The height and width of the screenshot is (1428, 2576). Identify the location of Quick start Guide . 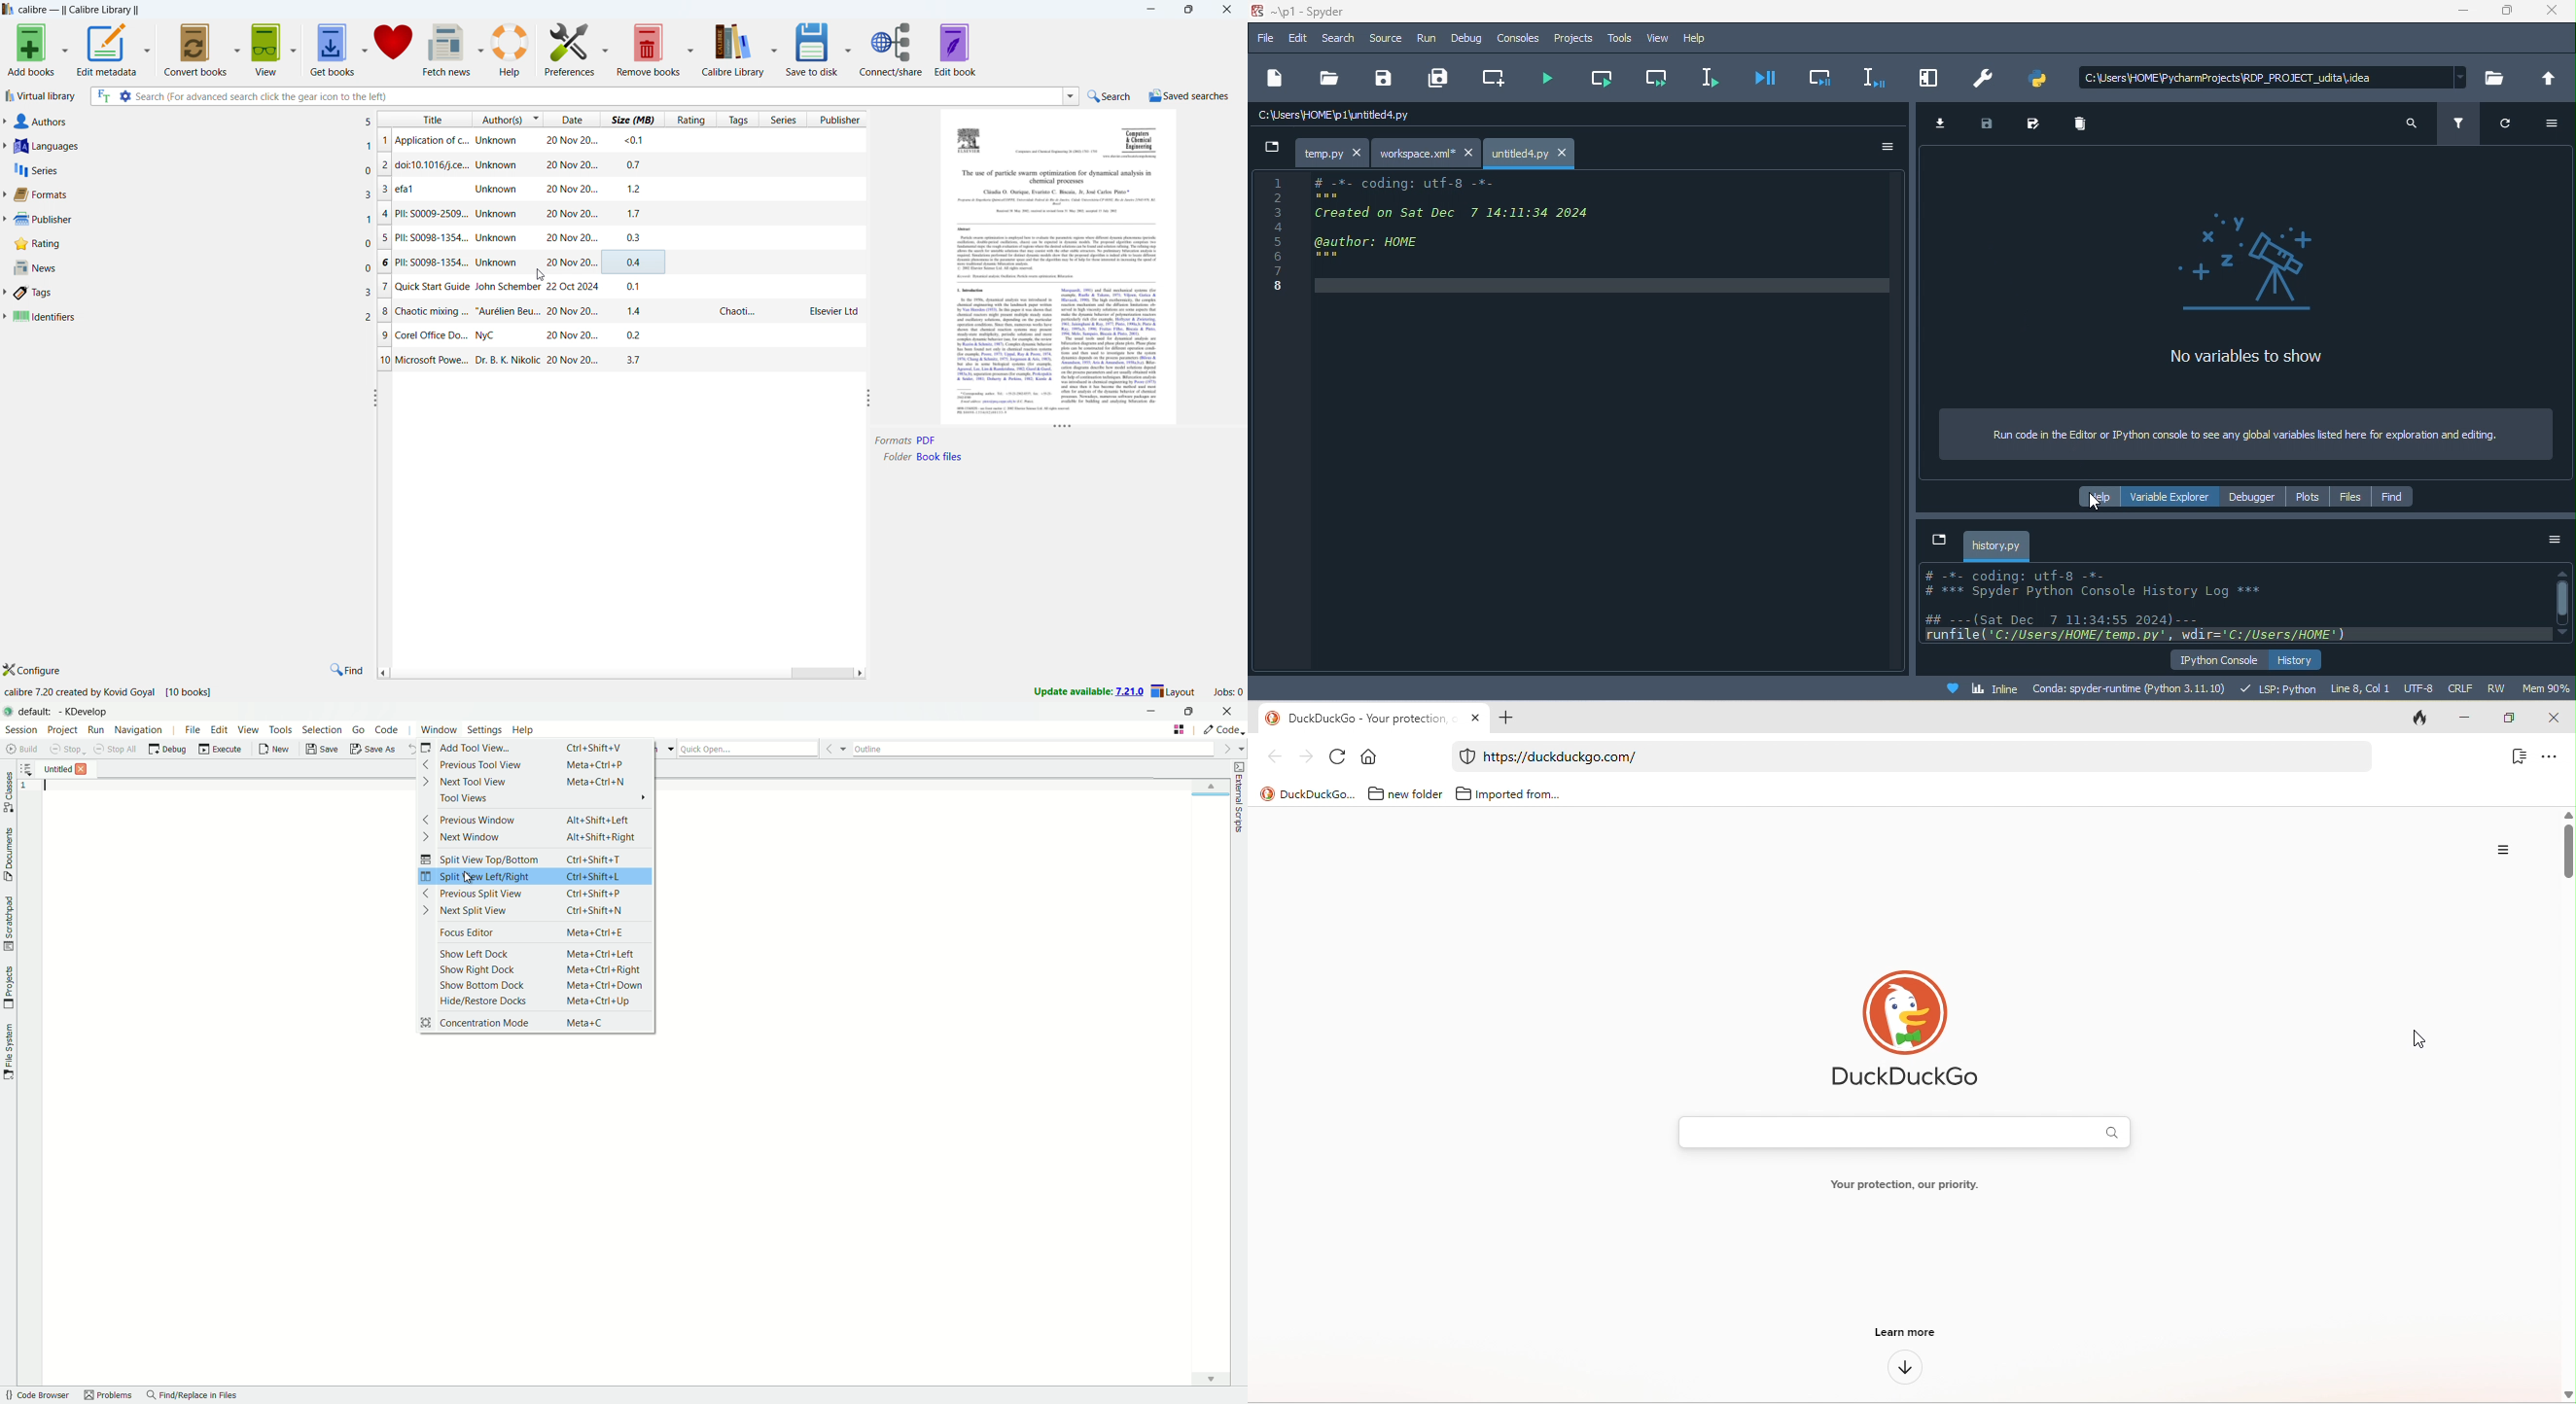
(625, 286).